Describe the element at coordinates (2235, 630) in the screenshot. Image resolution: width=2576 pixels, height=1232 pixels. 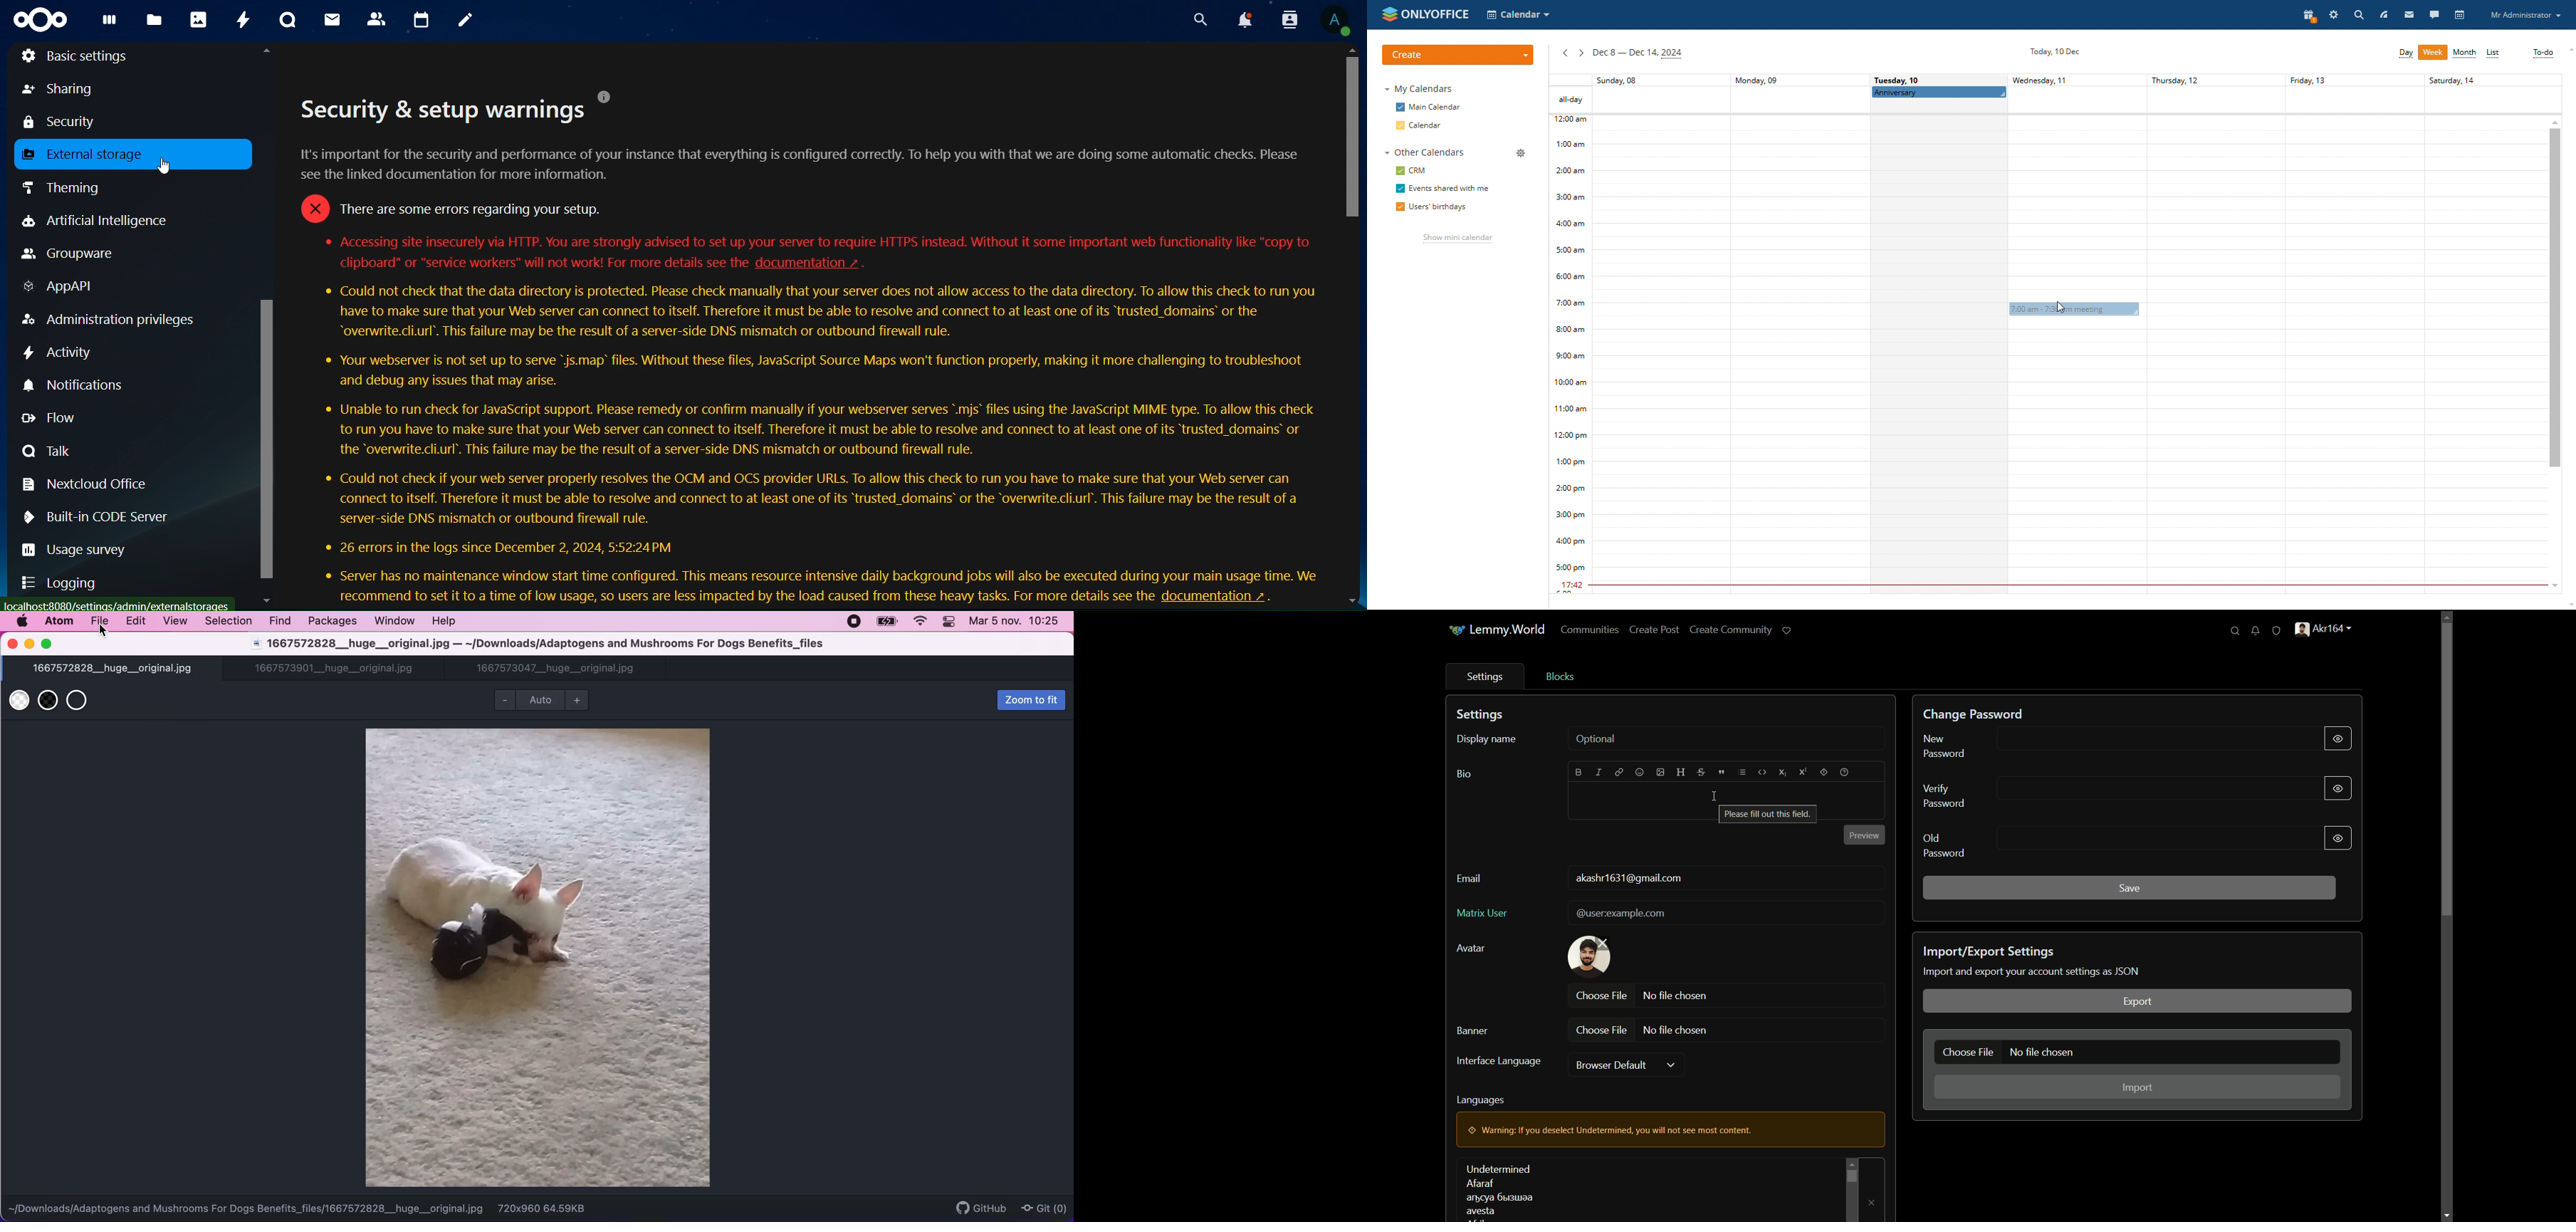
I see `search` at that location.